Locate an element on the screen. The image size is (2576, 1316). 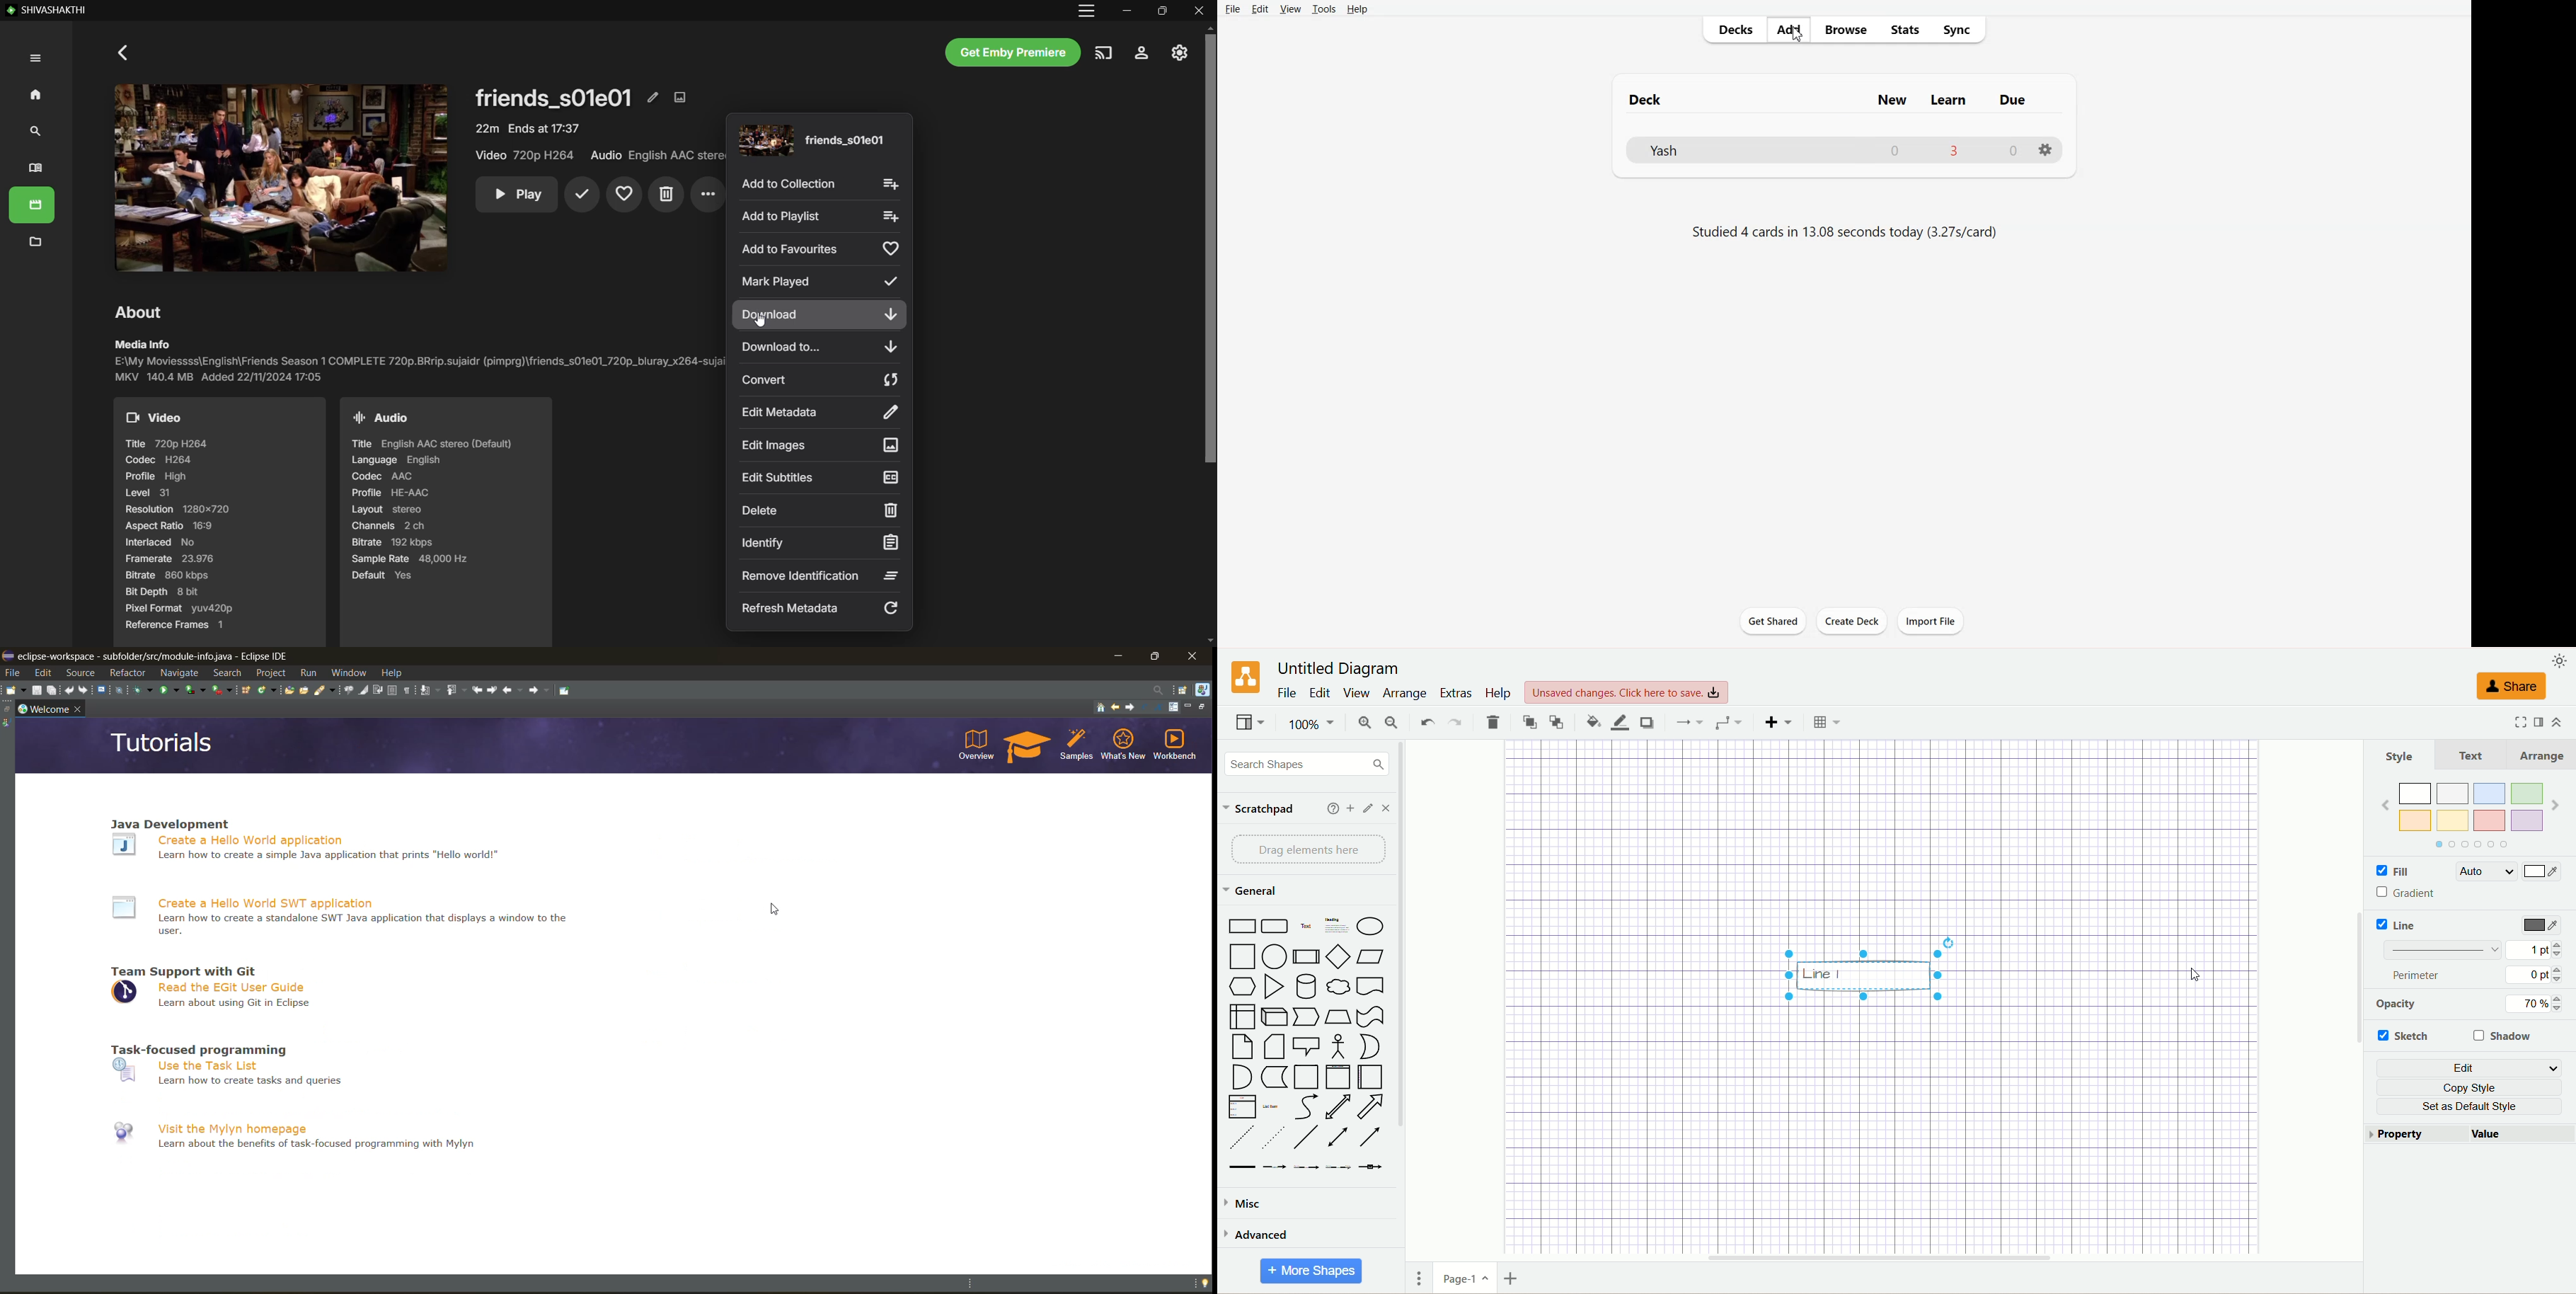
Note is located at coordinates (1240, 1047).